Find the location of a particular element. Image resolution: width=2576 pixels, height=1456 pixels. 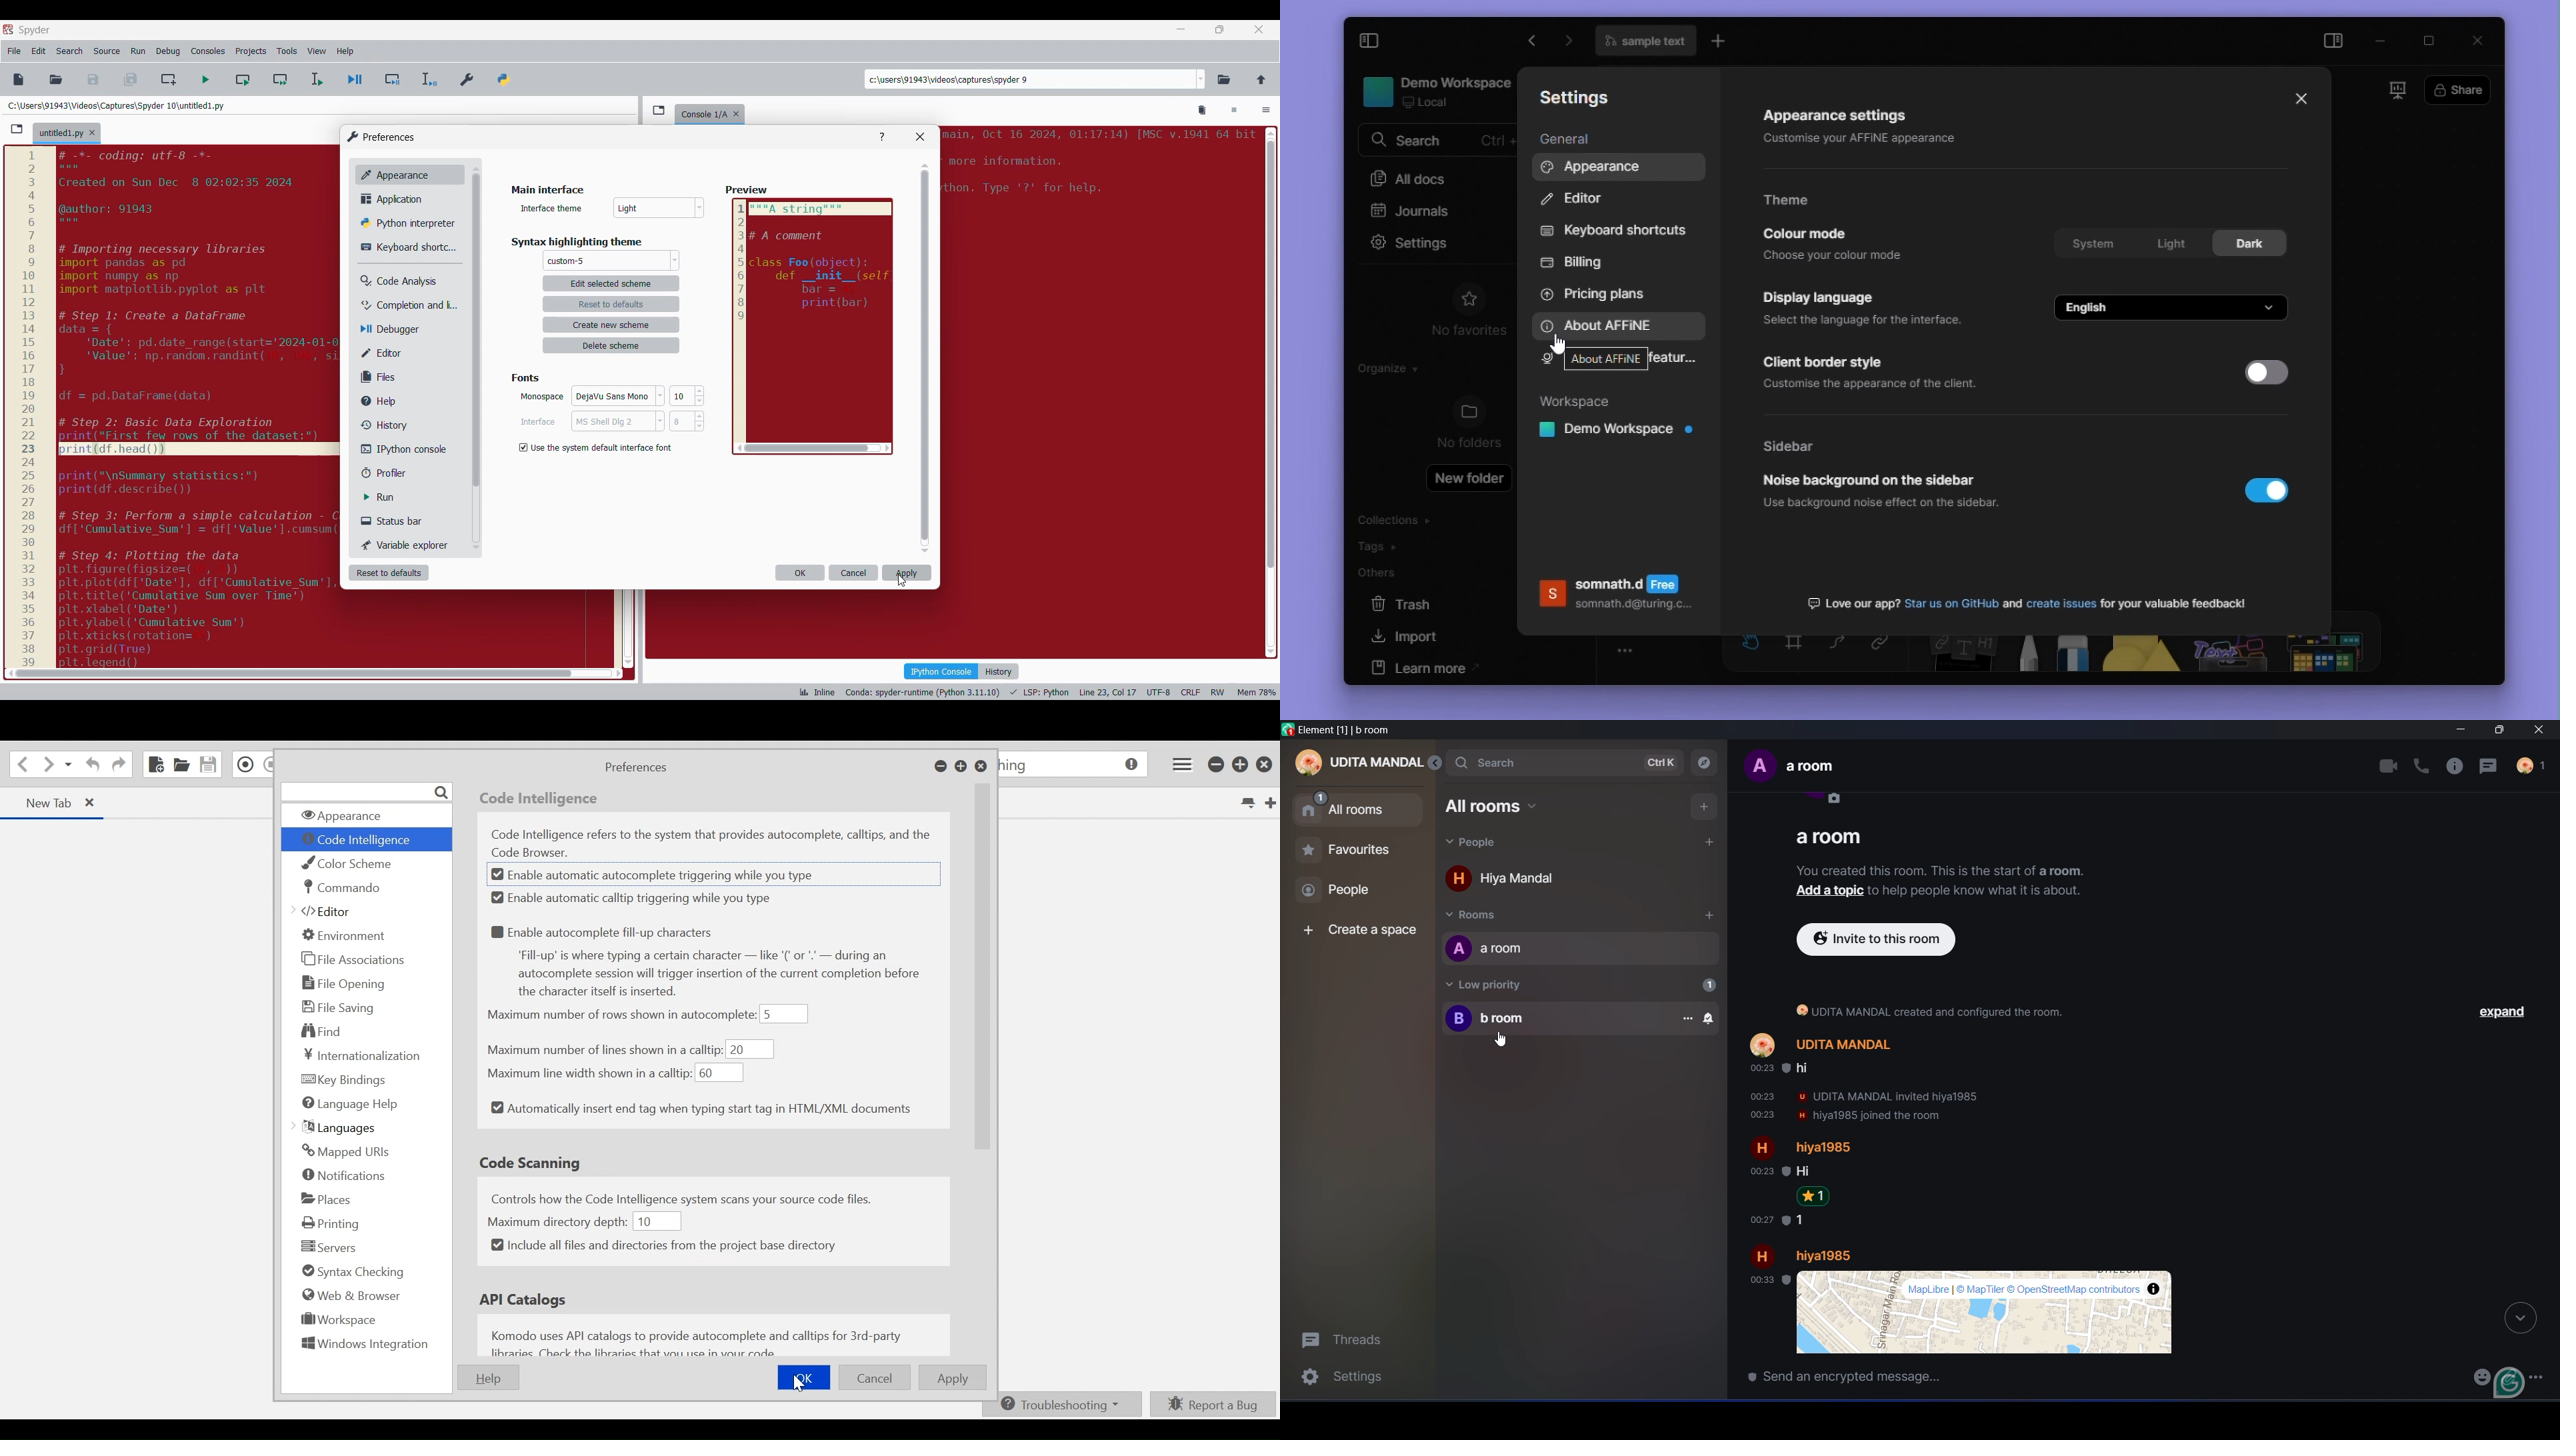

add room is located at coordinates (1702, 806).